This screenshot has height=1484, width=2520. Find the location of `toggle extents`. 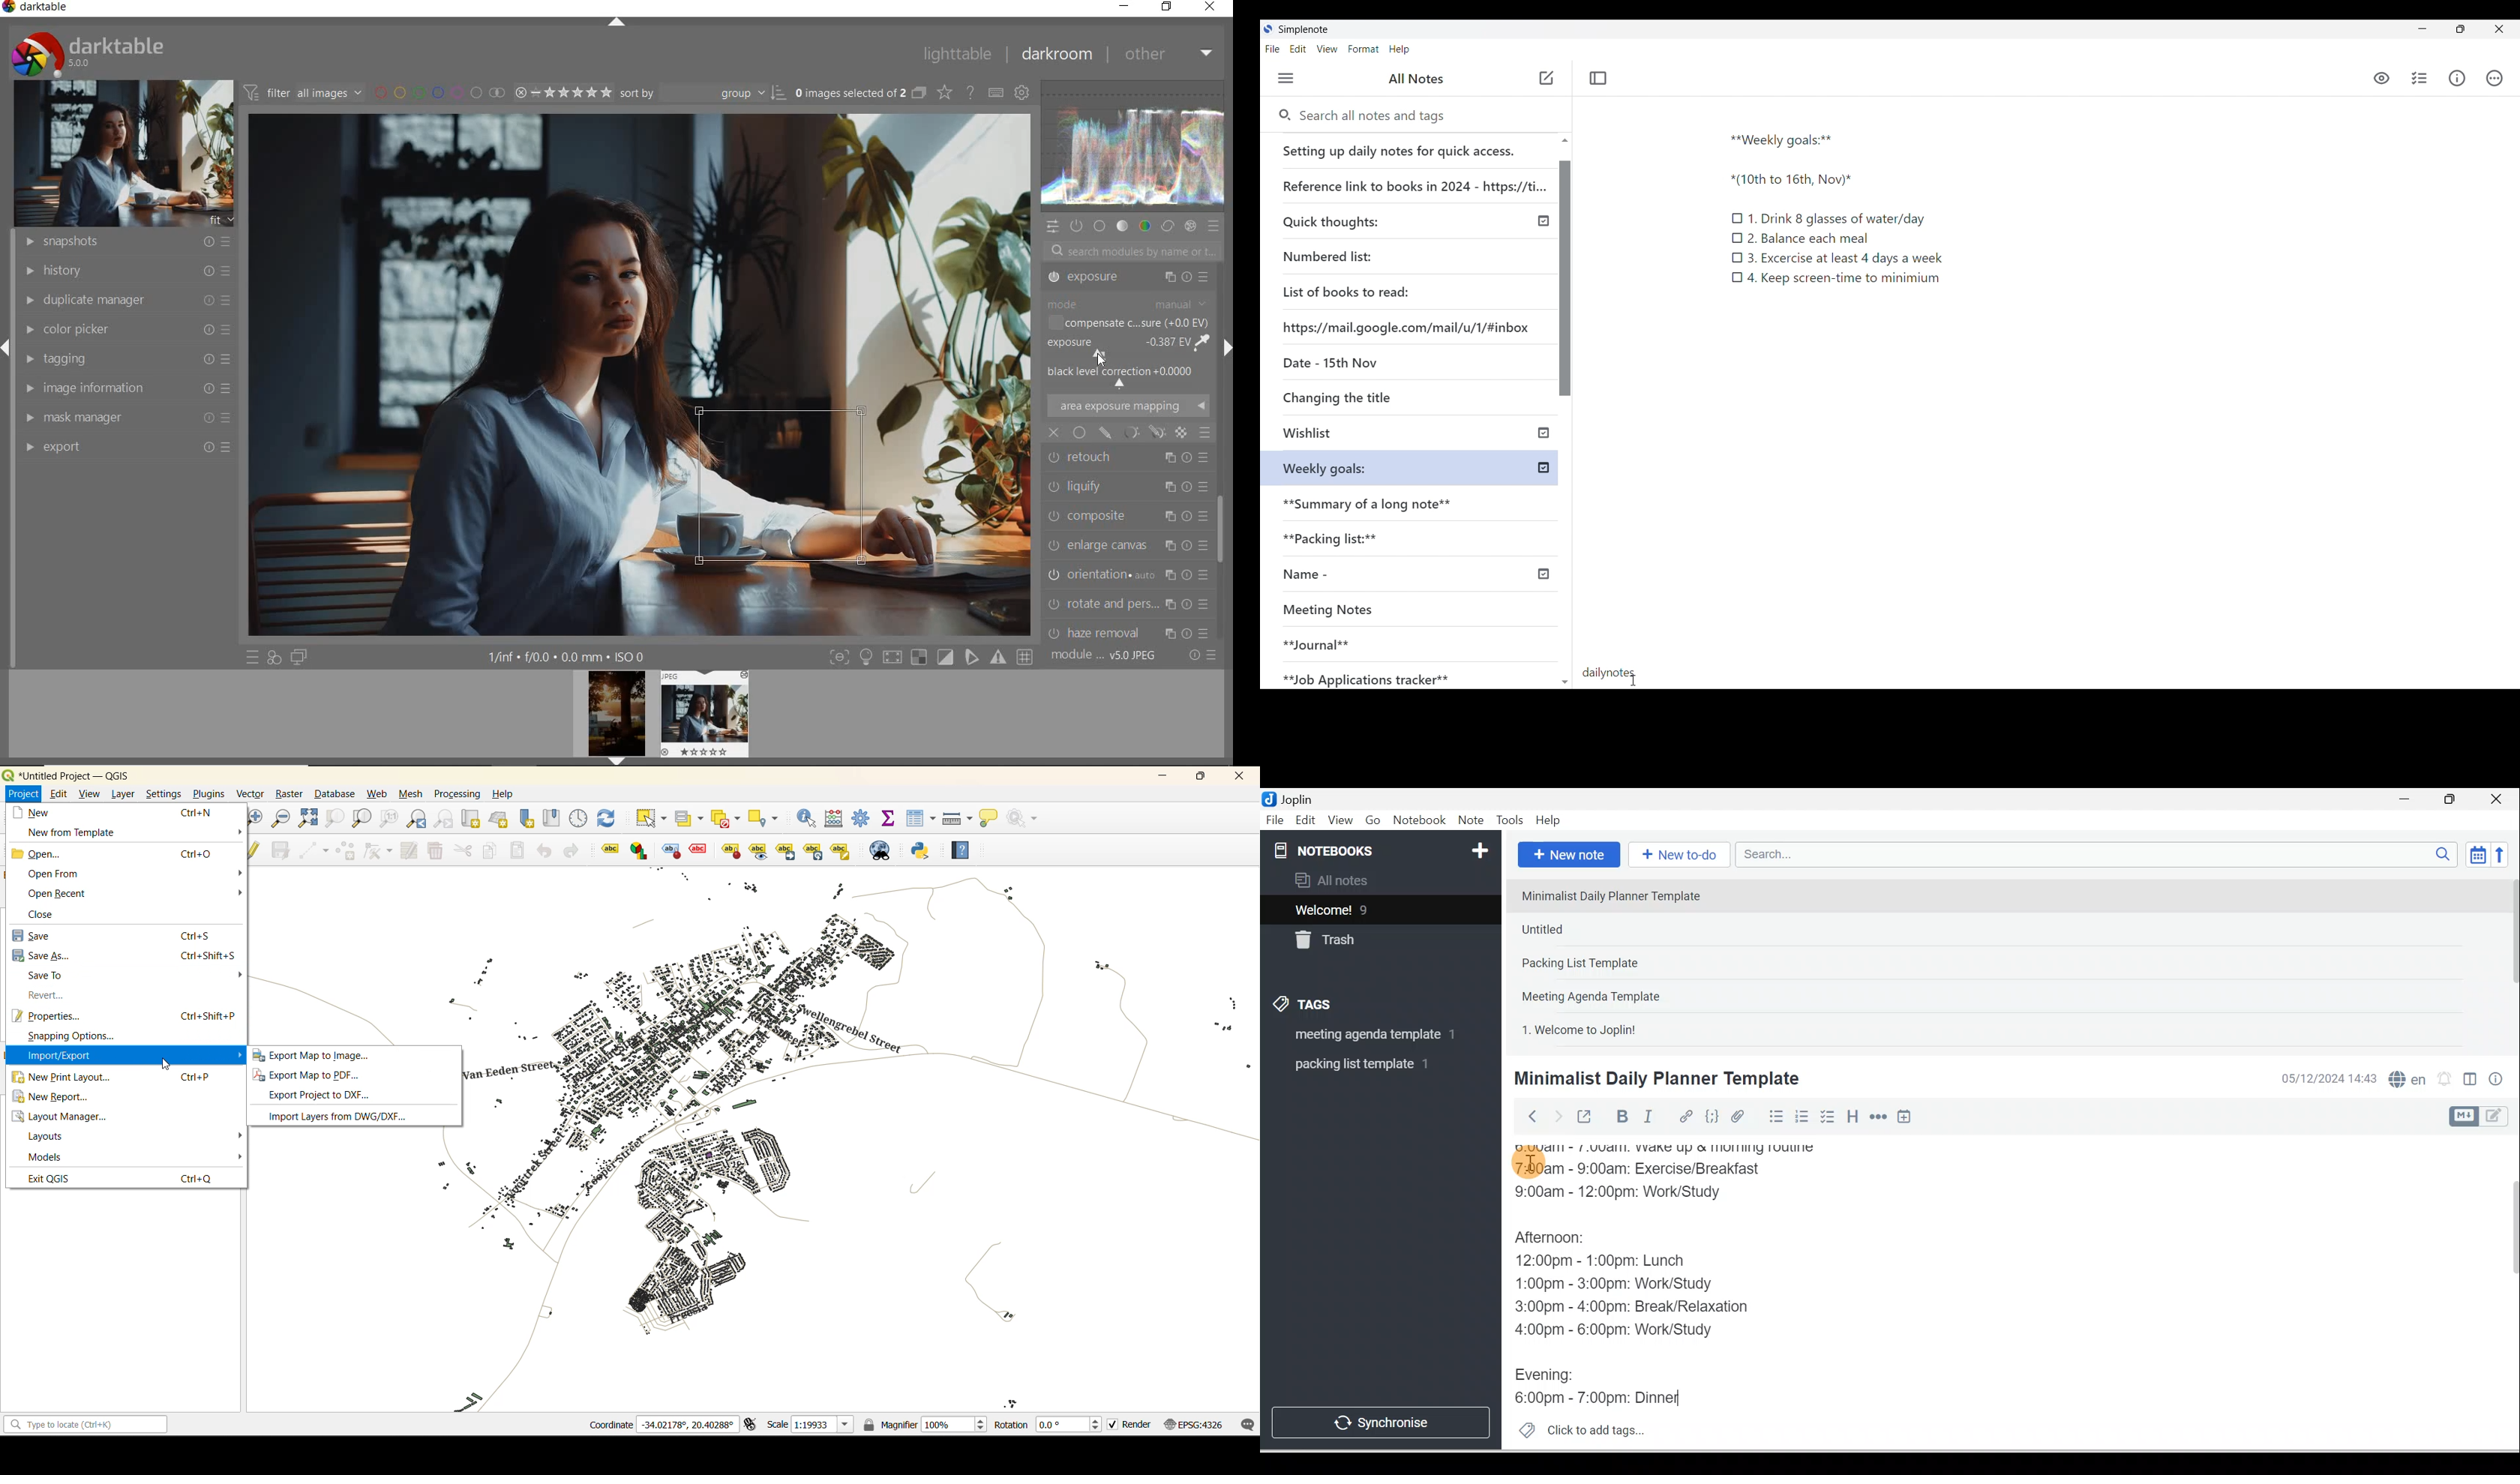

toggle extents is located at coordinates (749, 1425).